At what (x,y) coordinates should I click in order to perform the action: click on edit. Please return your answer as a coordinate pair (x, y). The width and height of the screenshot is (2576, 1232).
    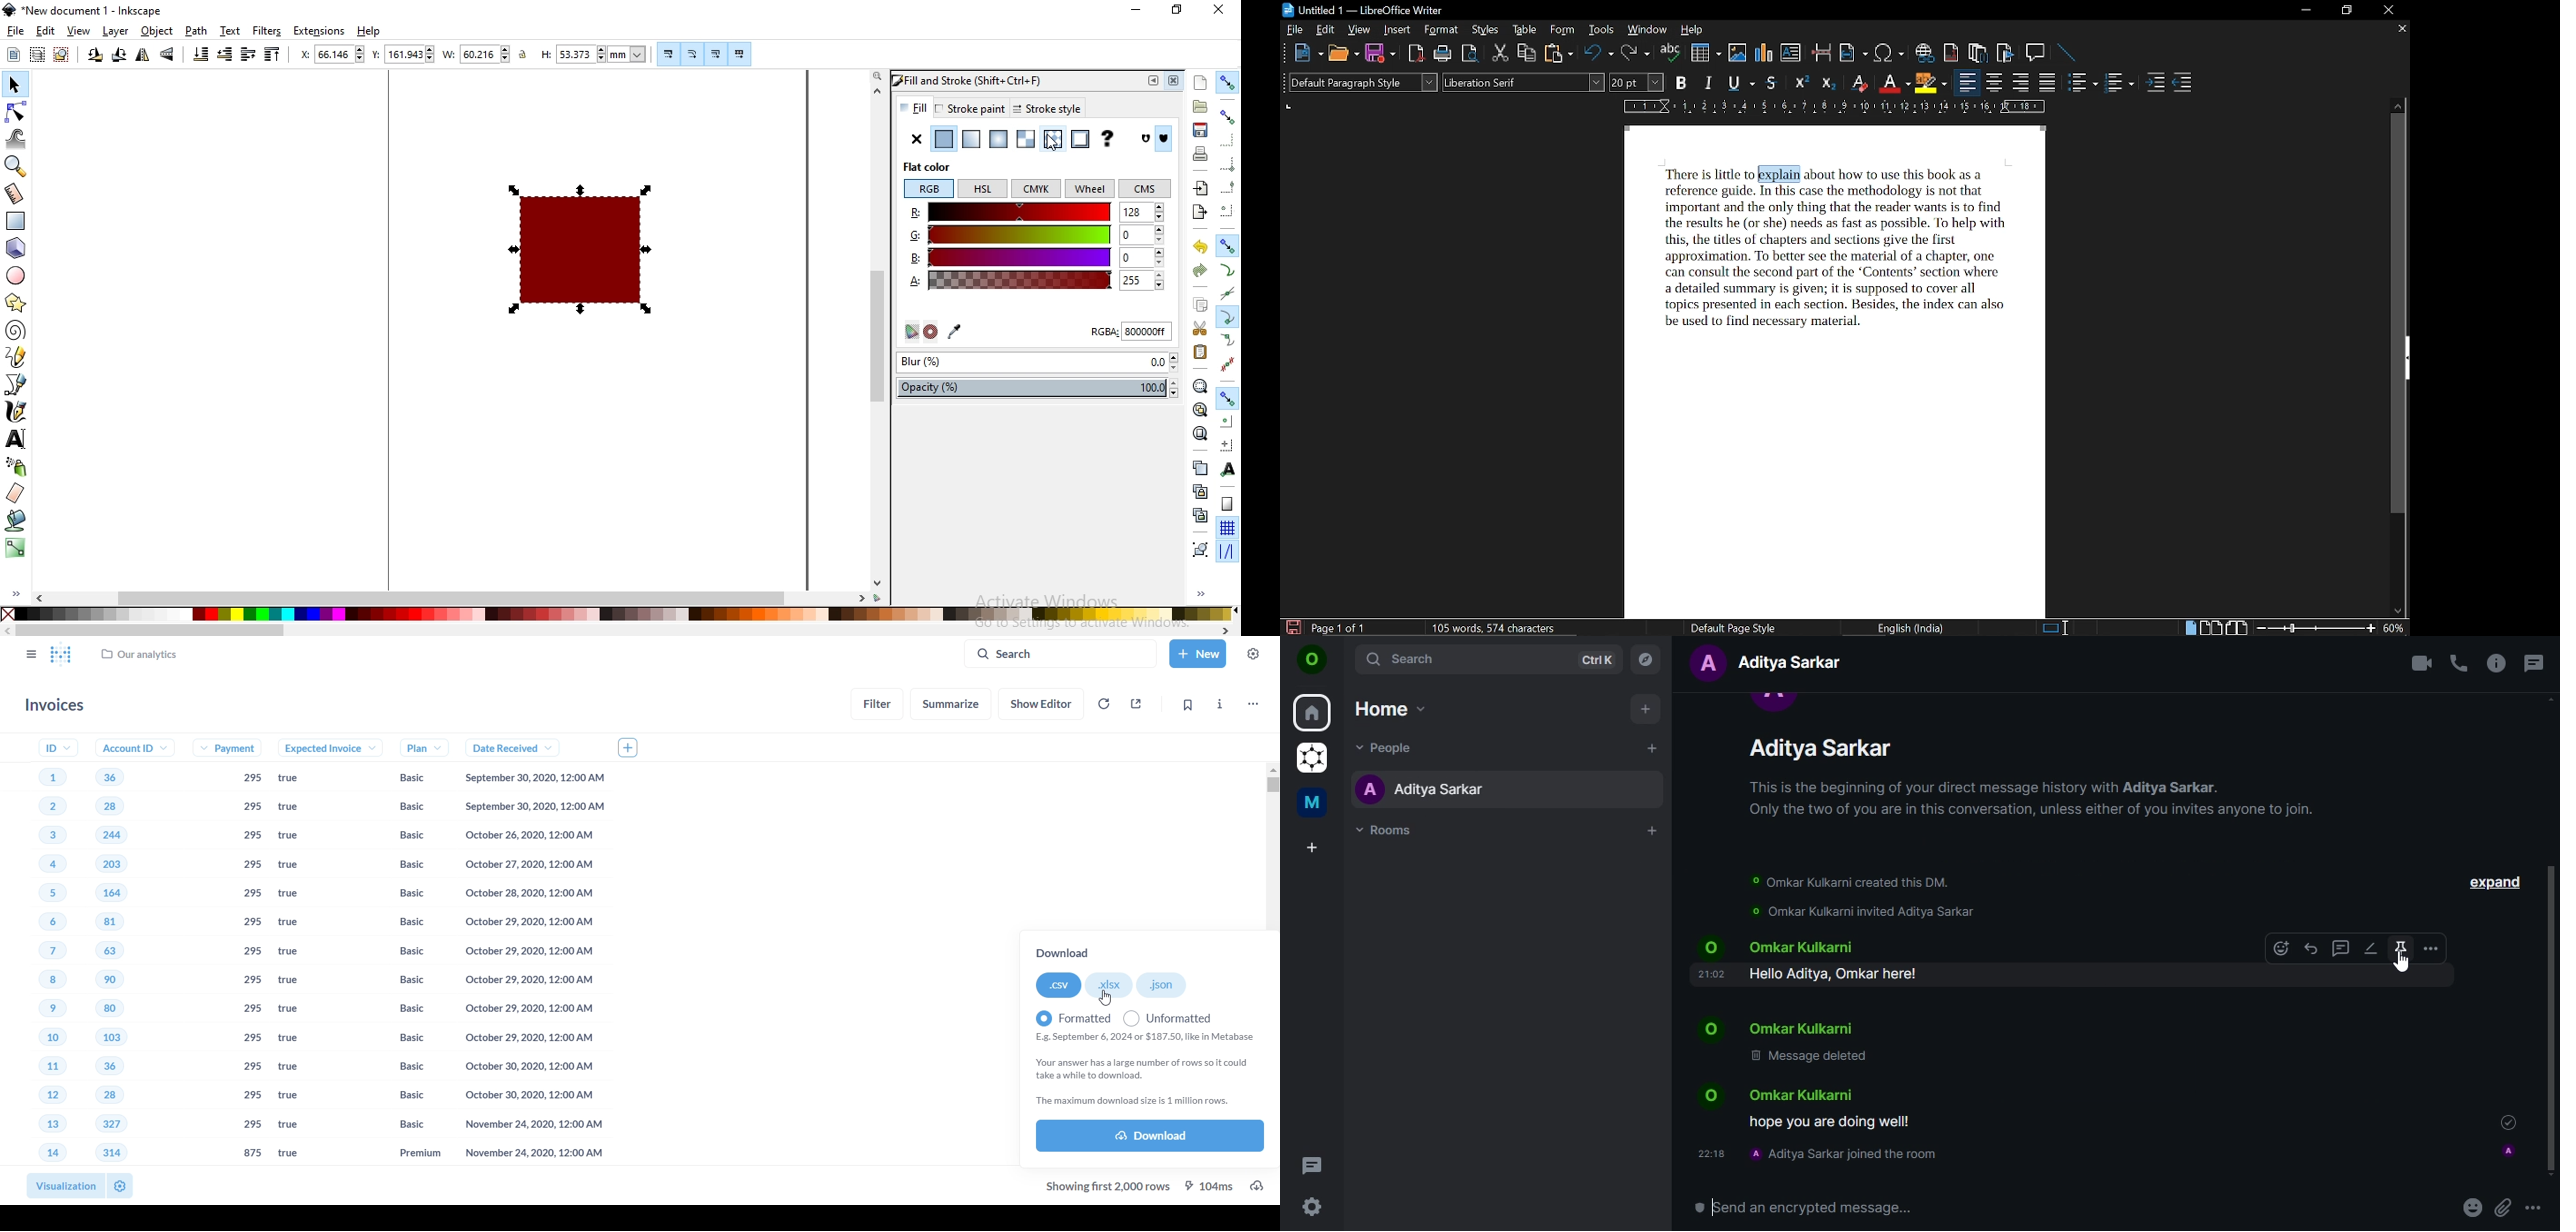
    Looking at the image, I should click on (2370, 946).